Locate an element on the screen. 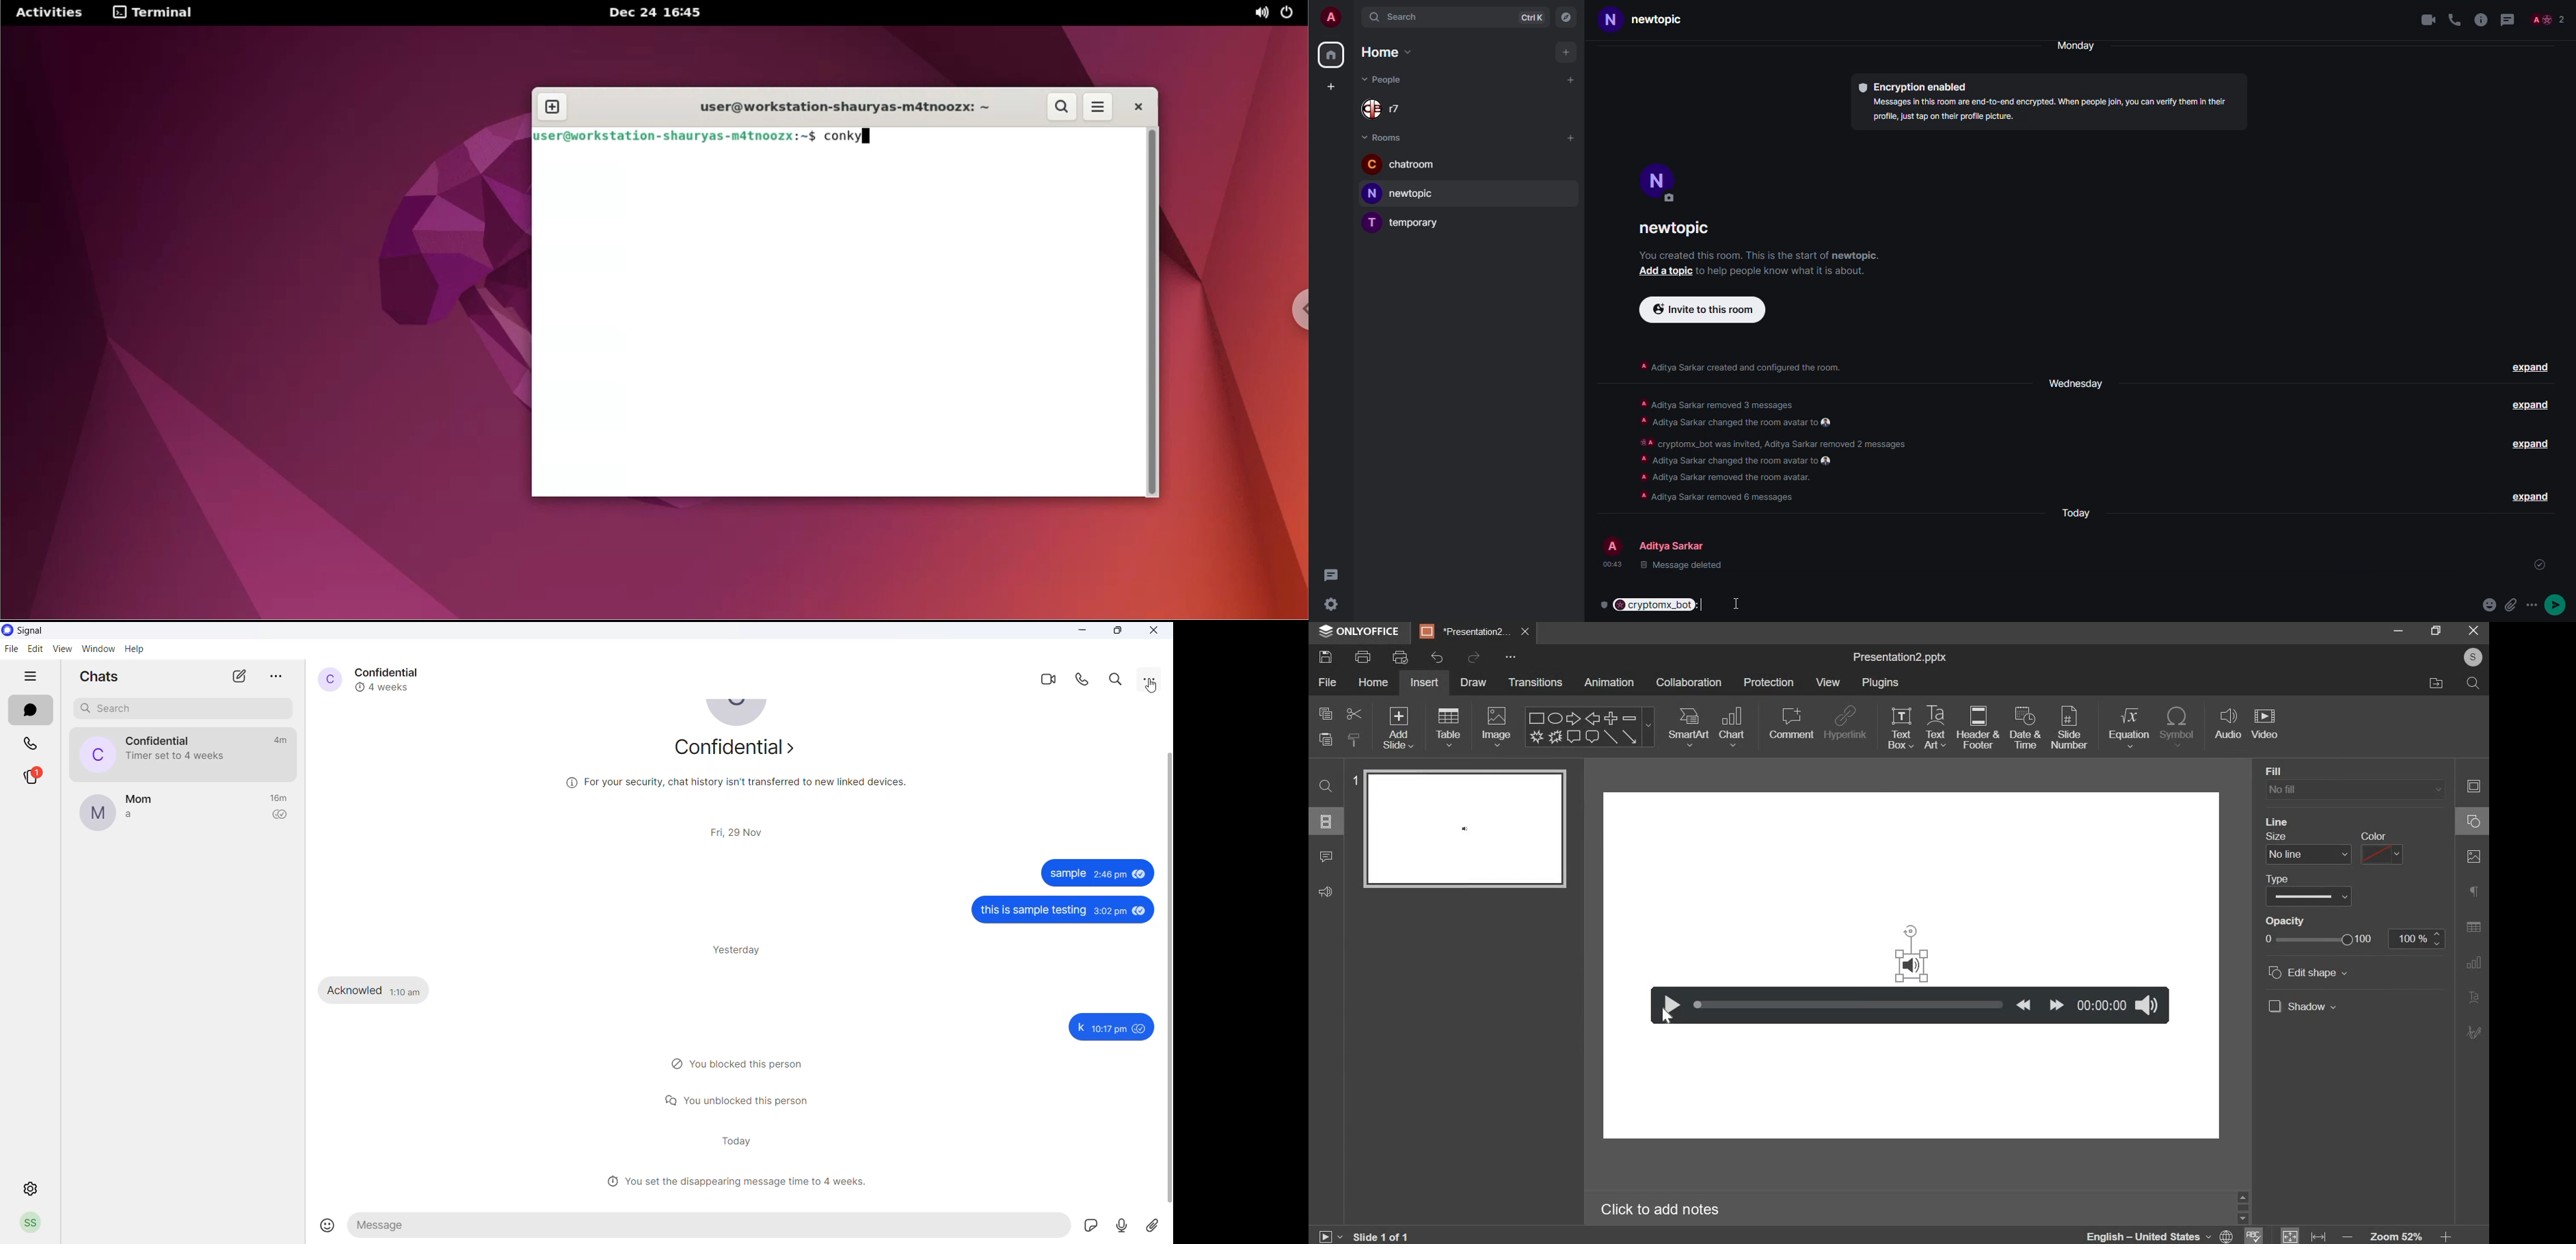 Image resolution: width=2576 pixels, height=1260 pixels. security related text is located at coordinates (735, 787).